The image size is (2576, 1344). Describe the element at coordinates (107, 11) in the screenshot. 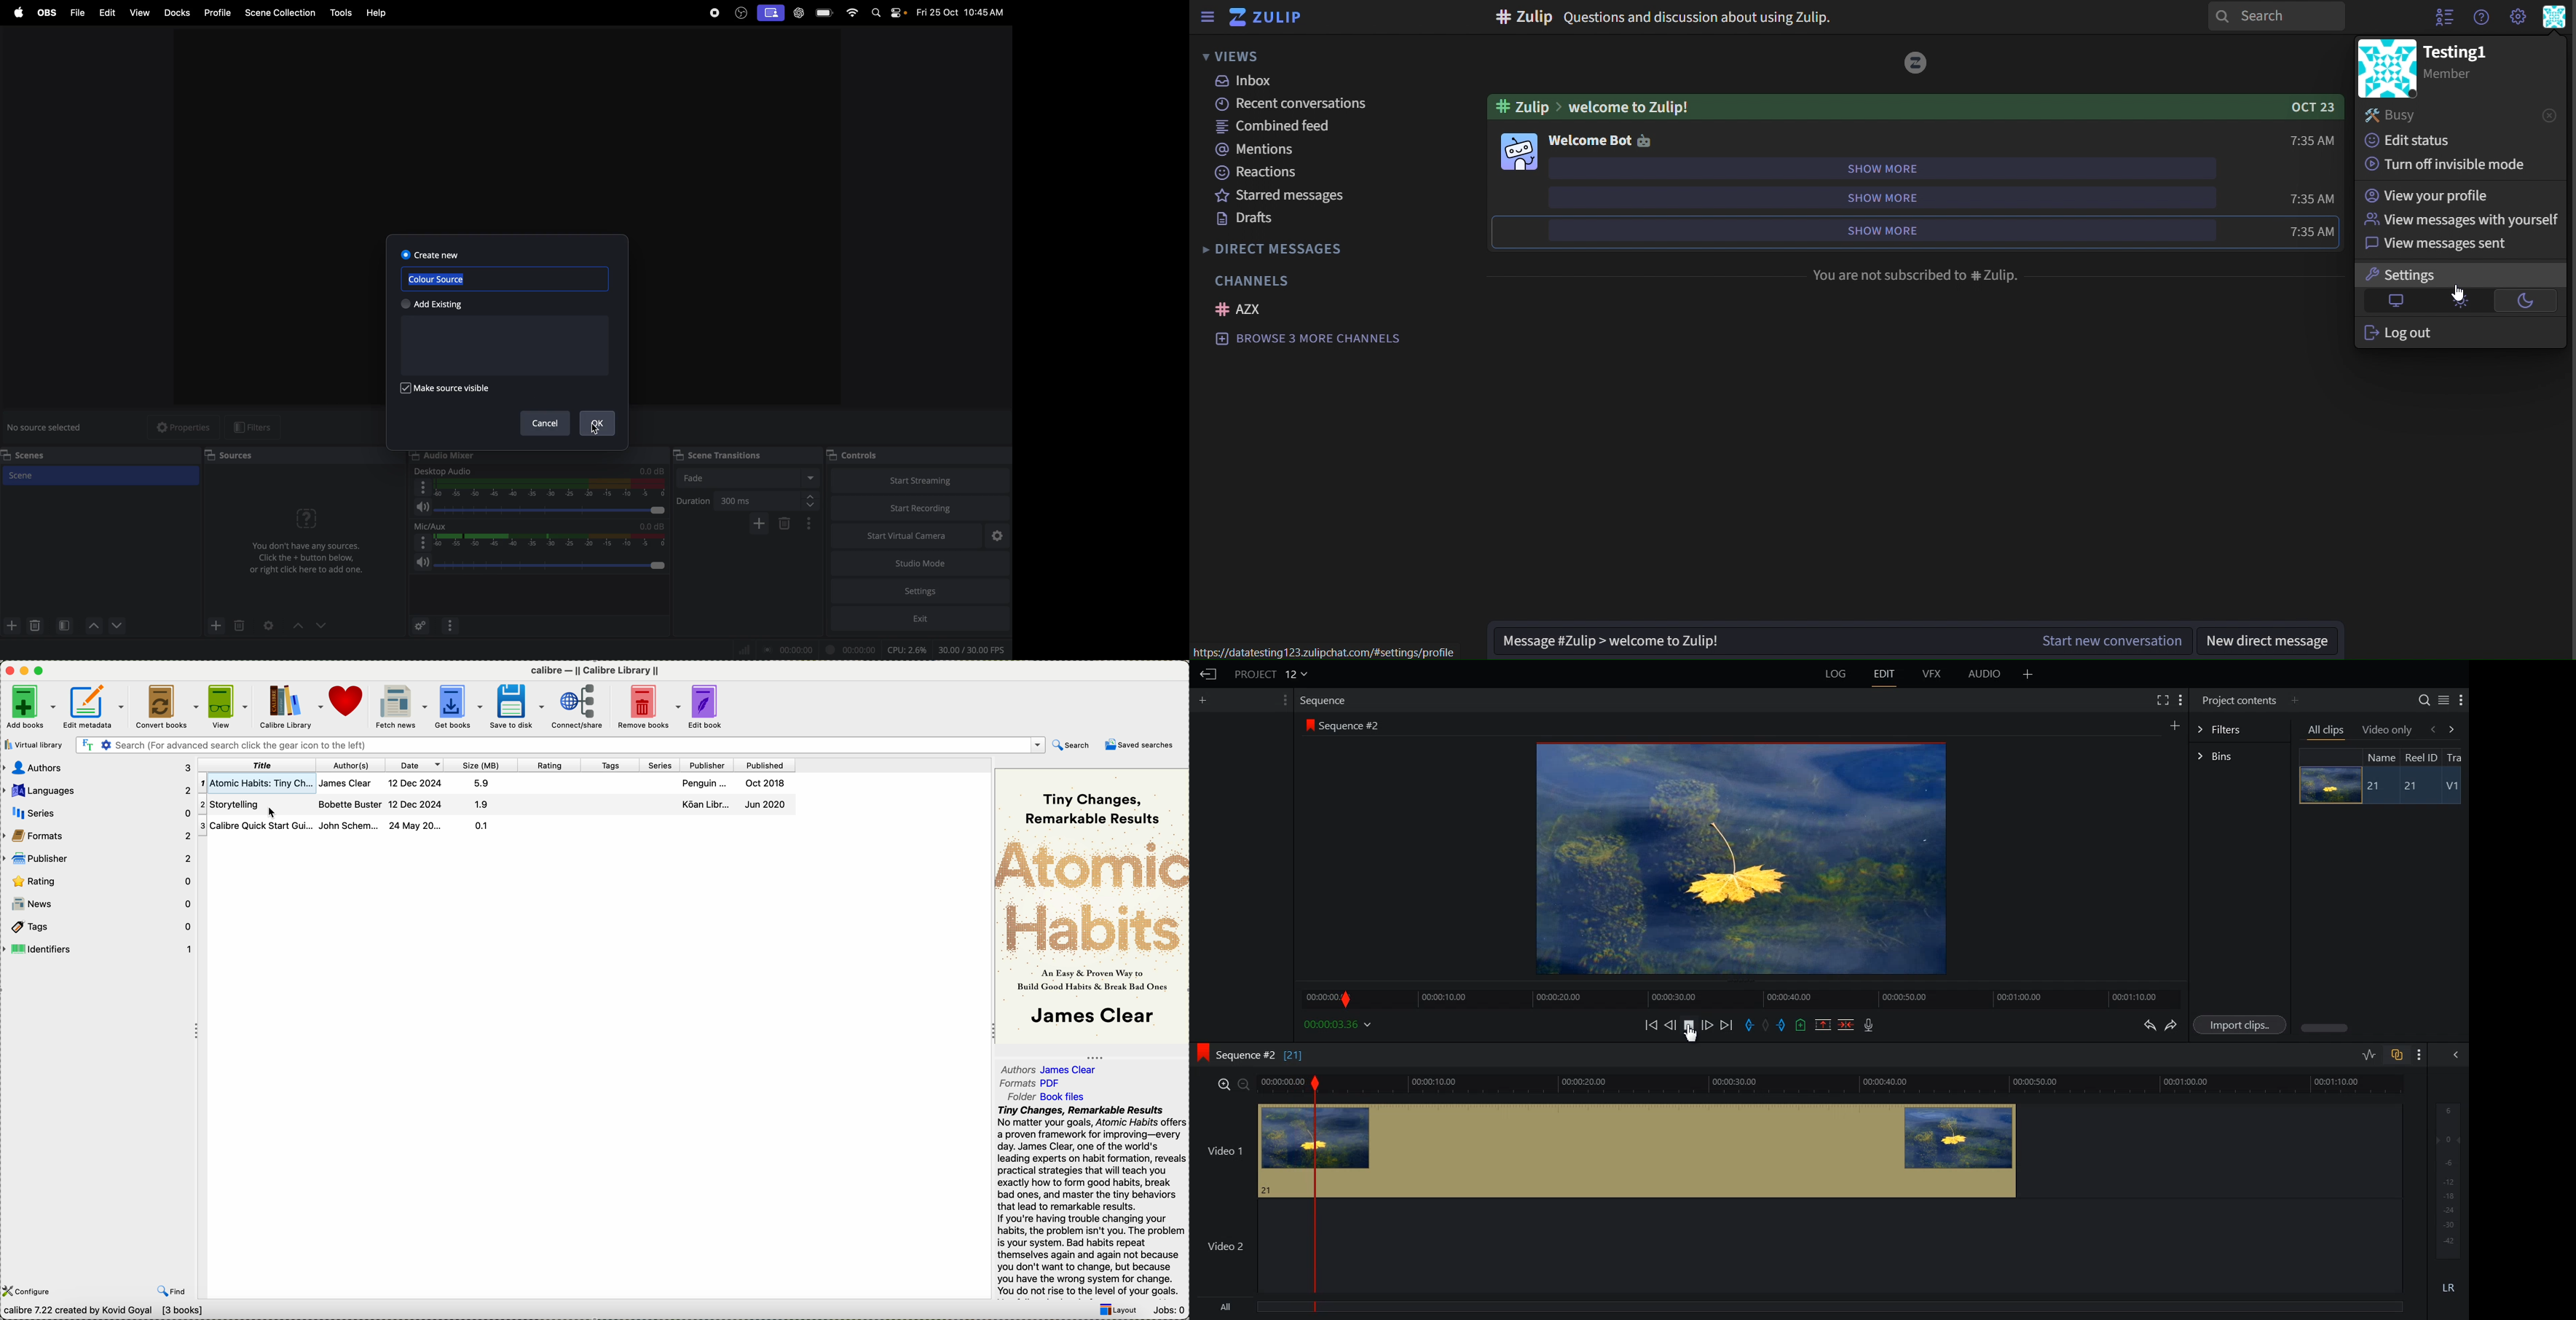

I see `Edit` at that location.